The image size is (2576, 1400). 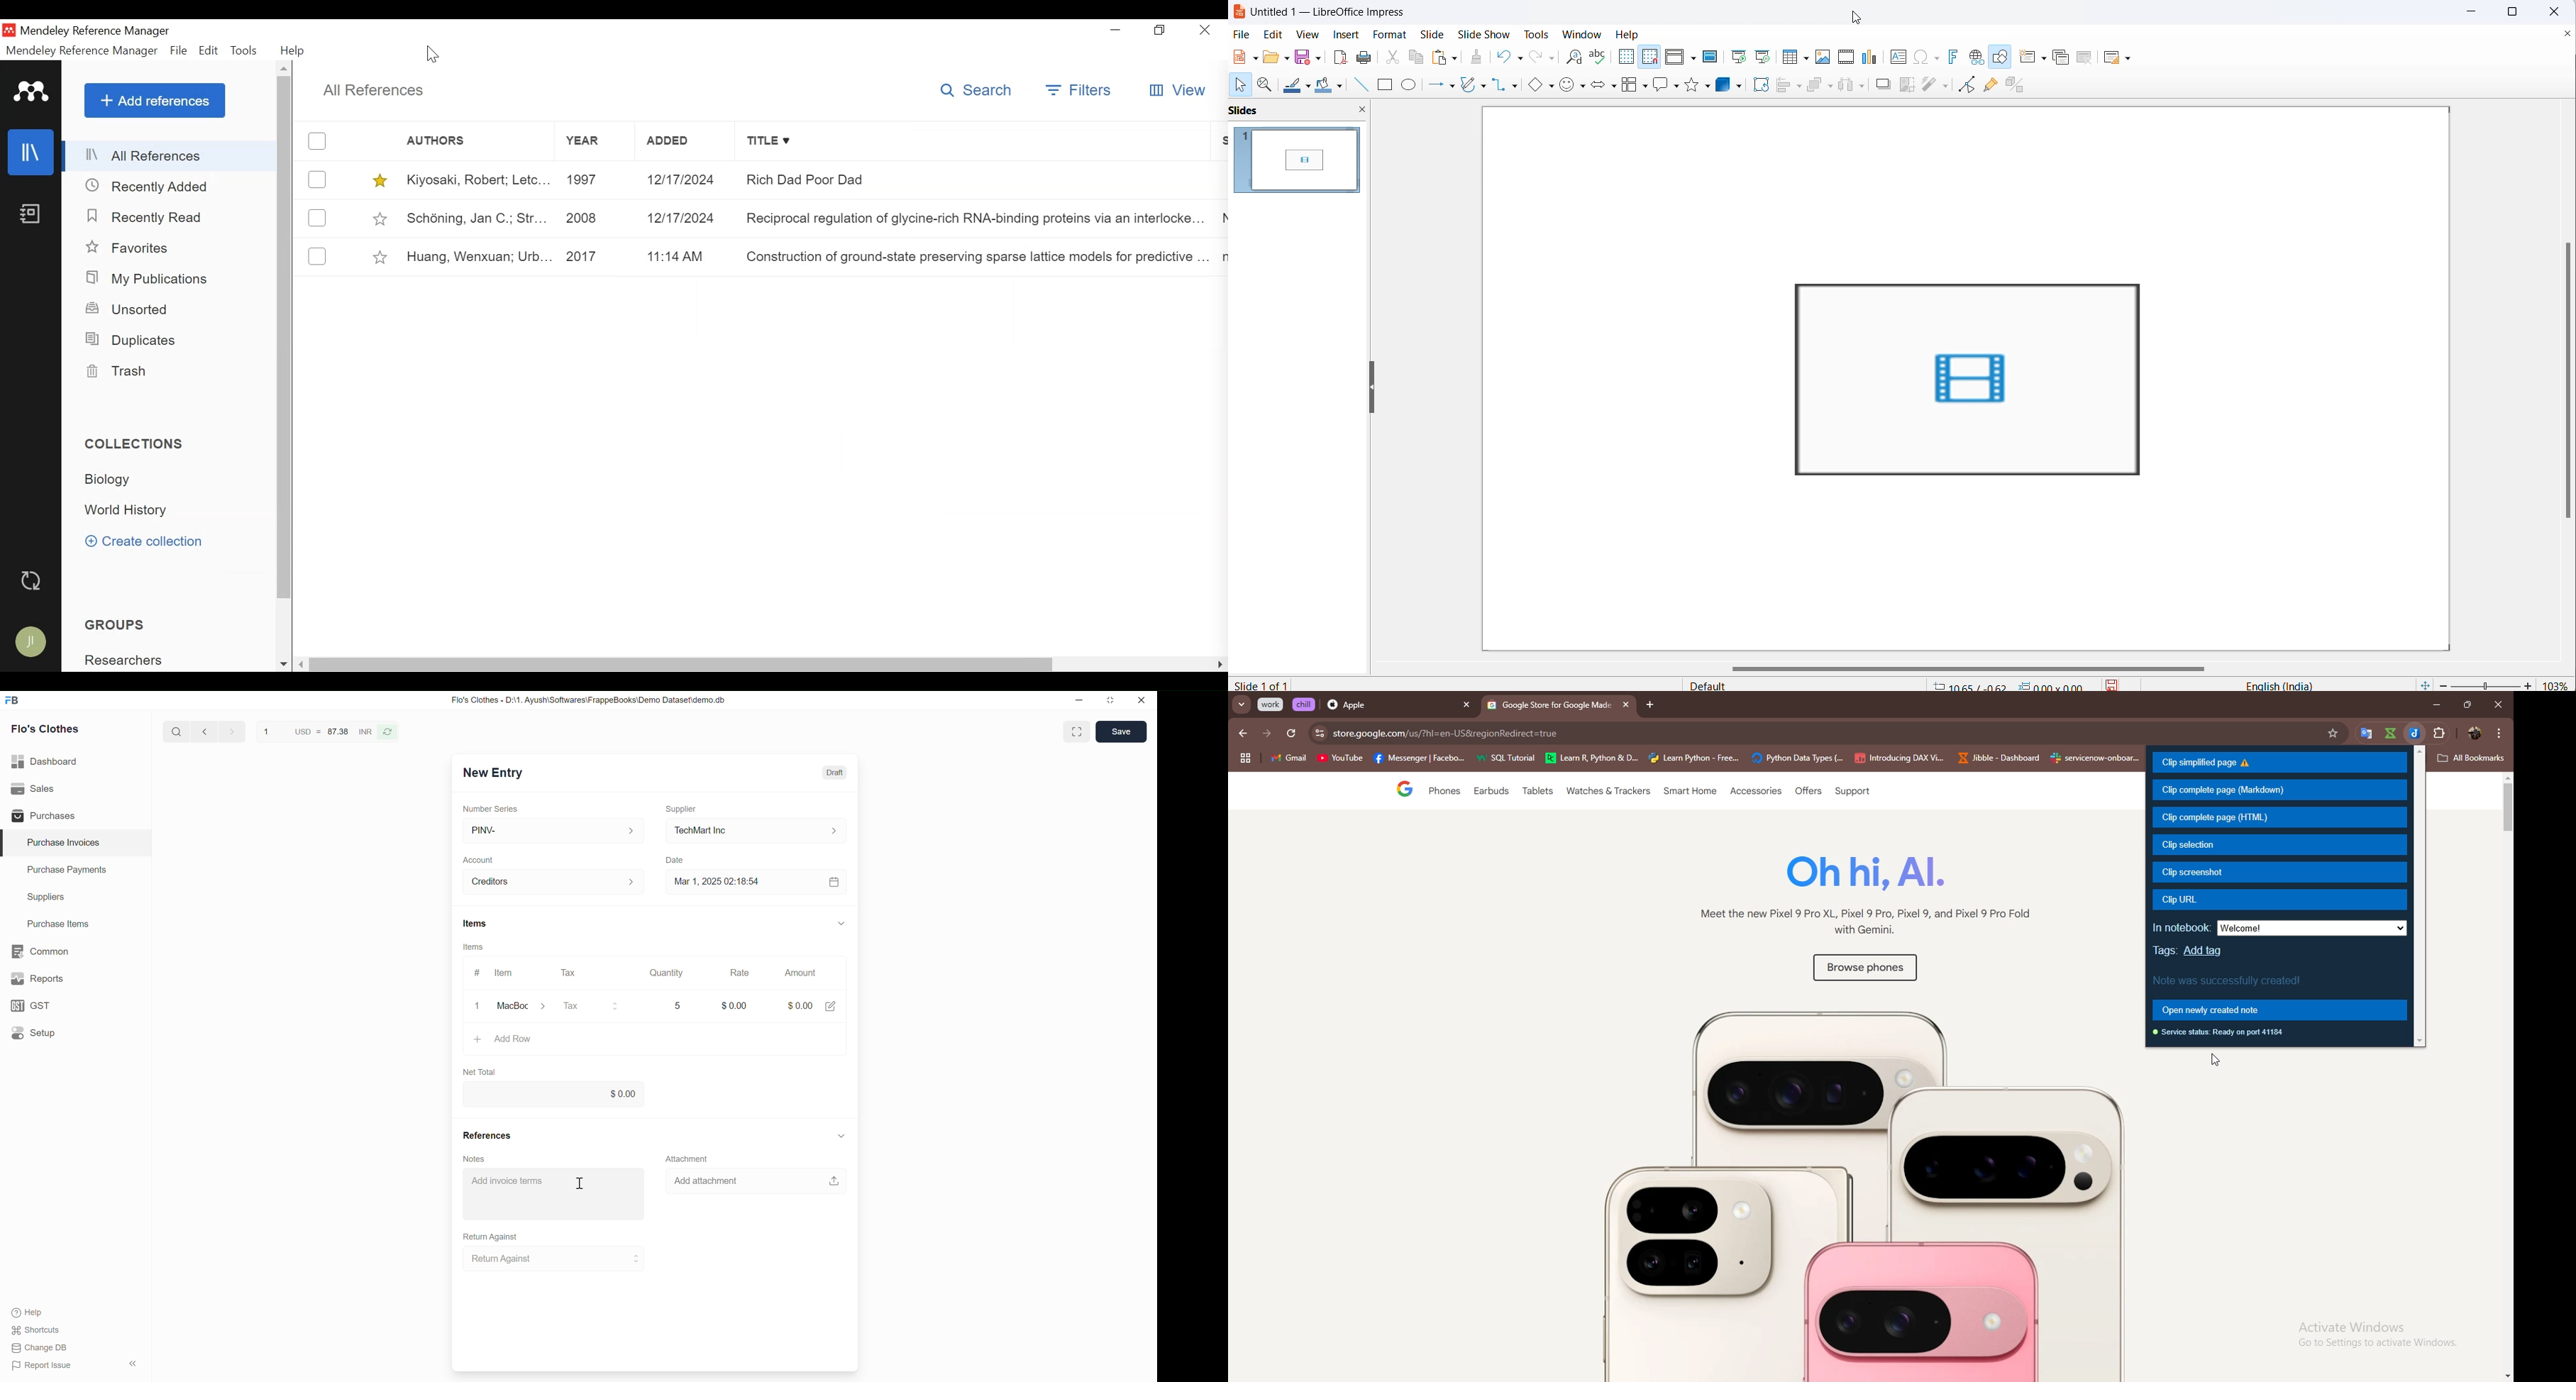 I want to click on connectors, so click(x=1500, y=84).